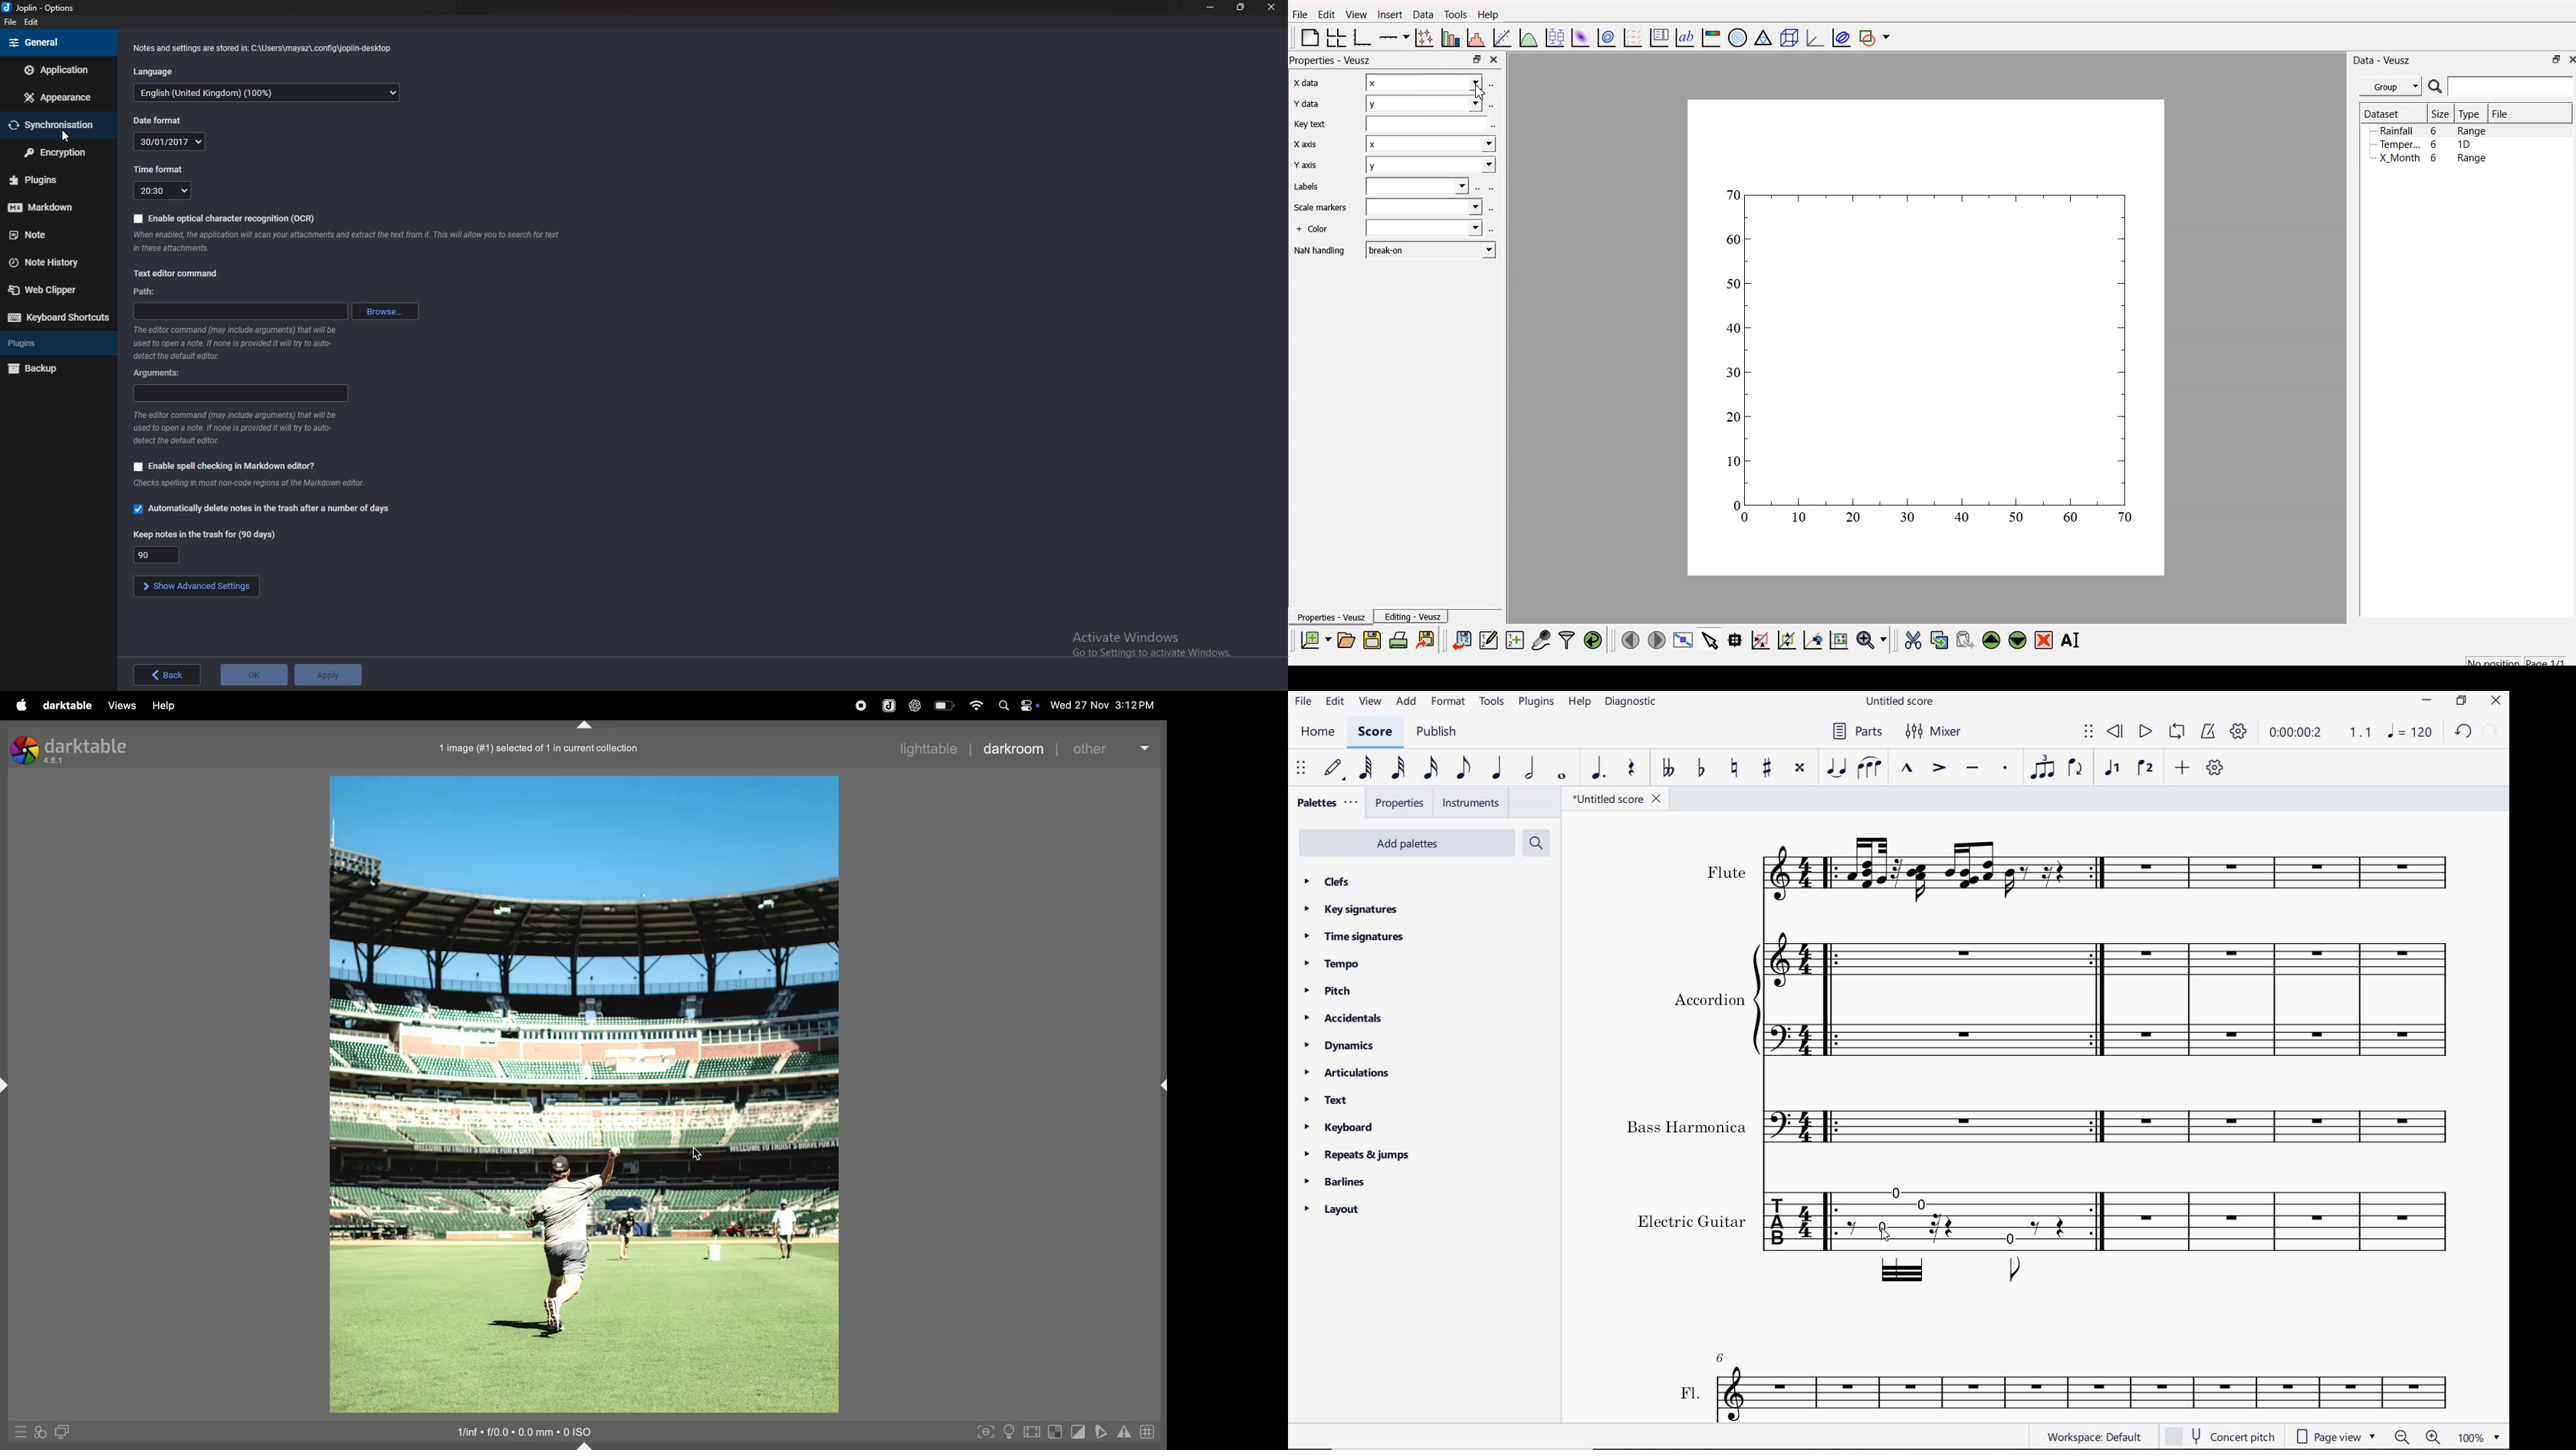  What do you see at coordinates (2176, 732) in the screenshot?
I see `loop playback` at bounding box center [2176, 732].